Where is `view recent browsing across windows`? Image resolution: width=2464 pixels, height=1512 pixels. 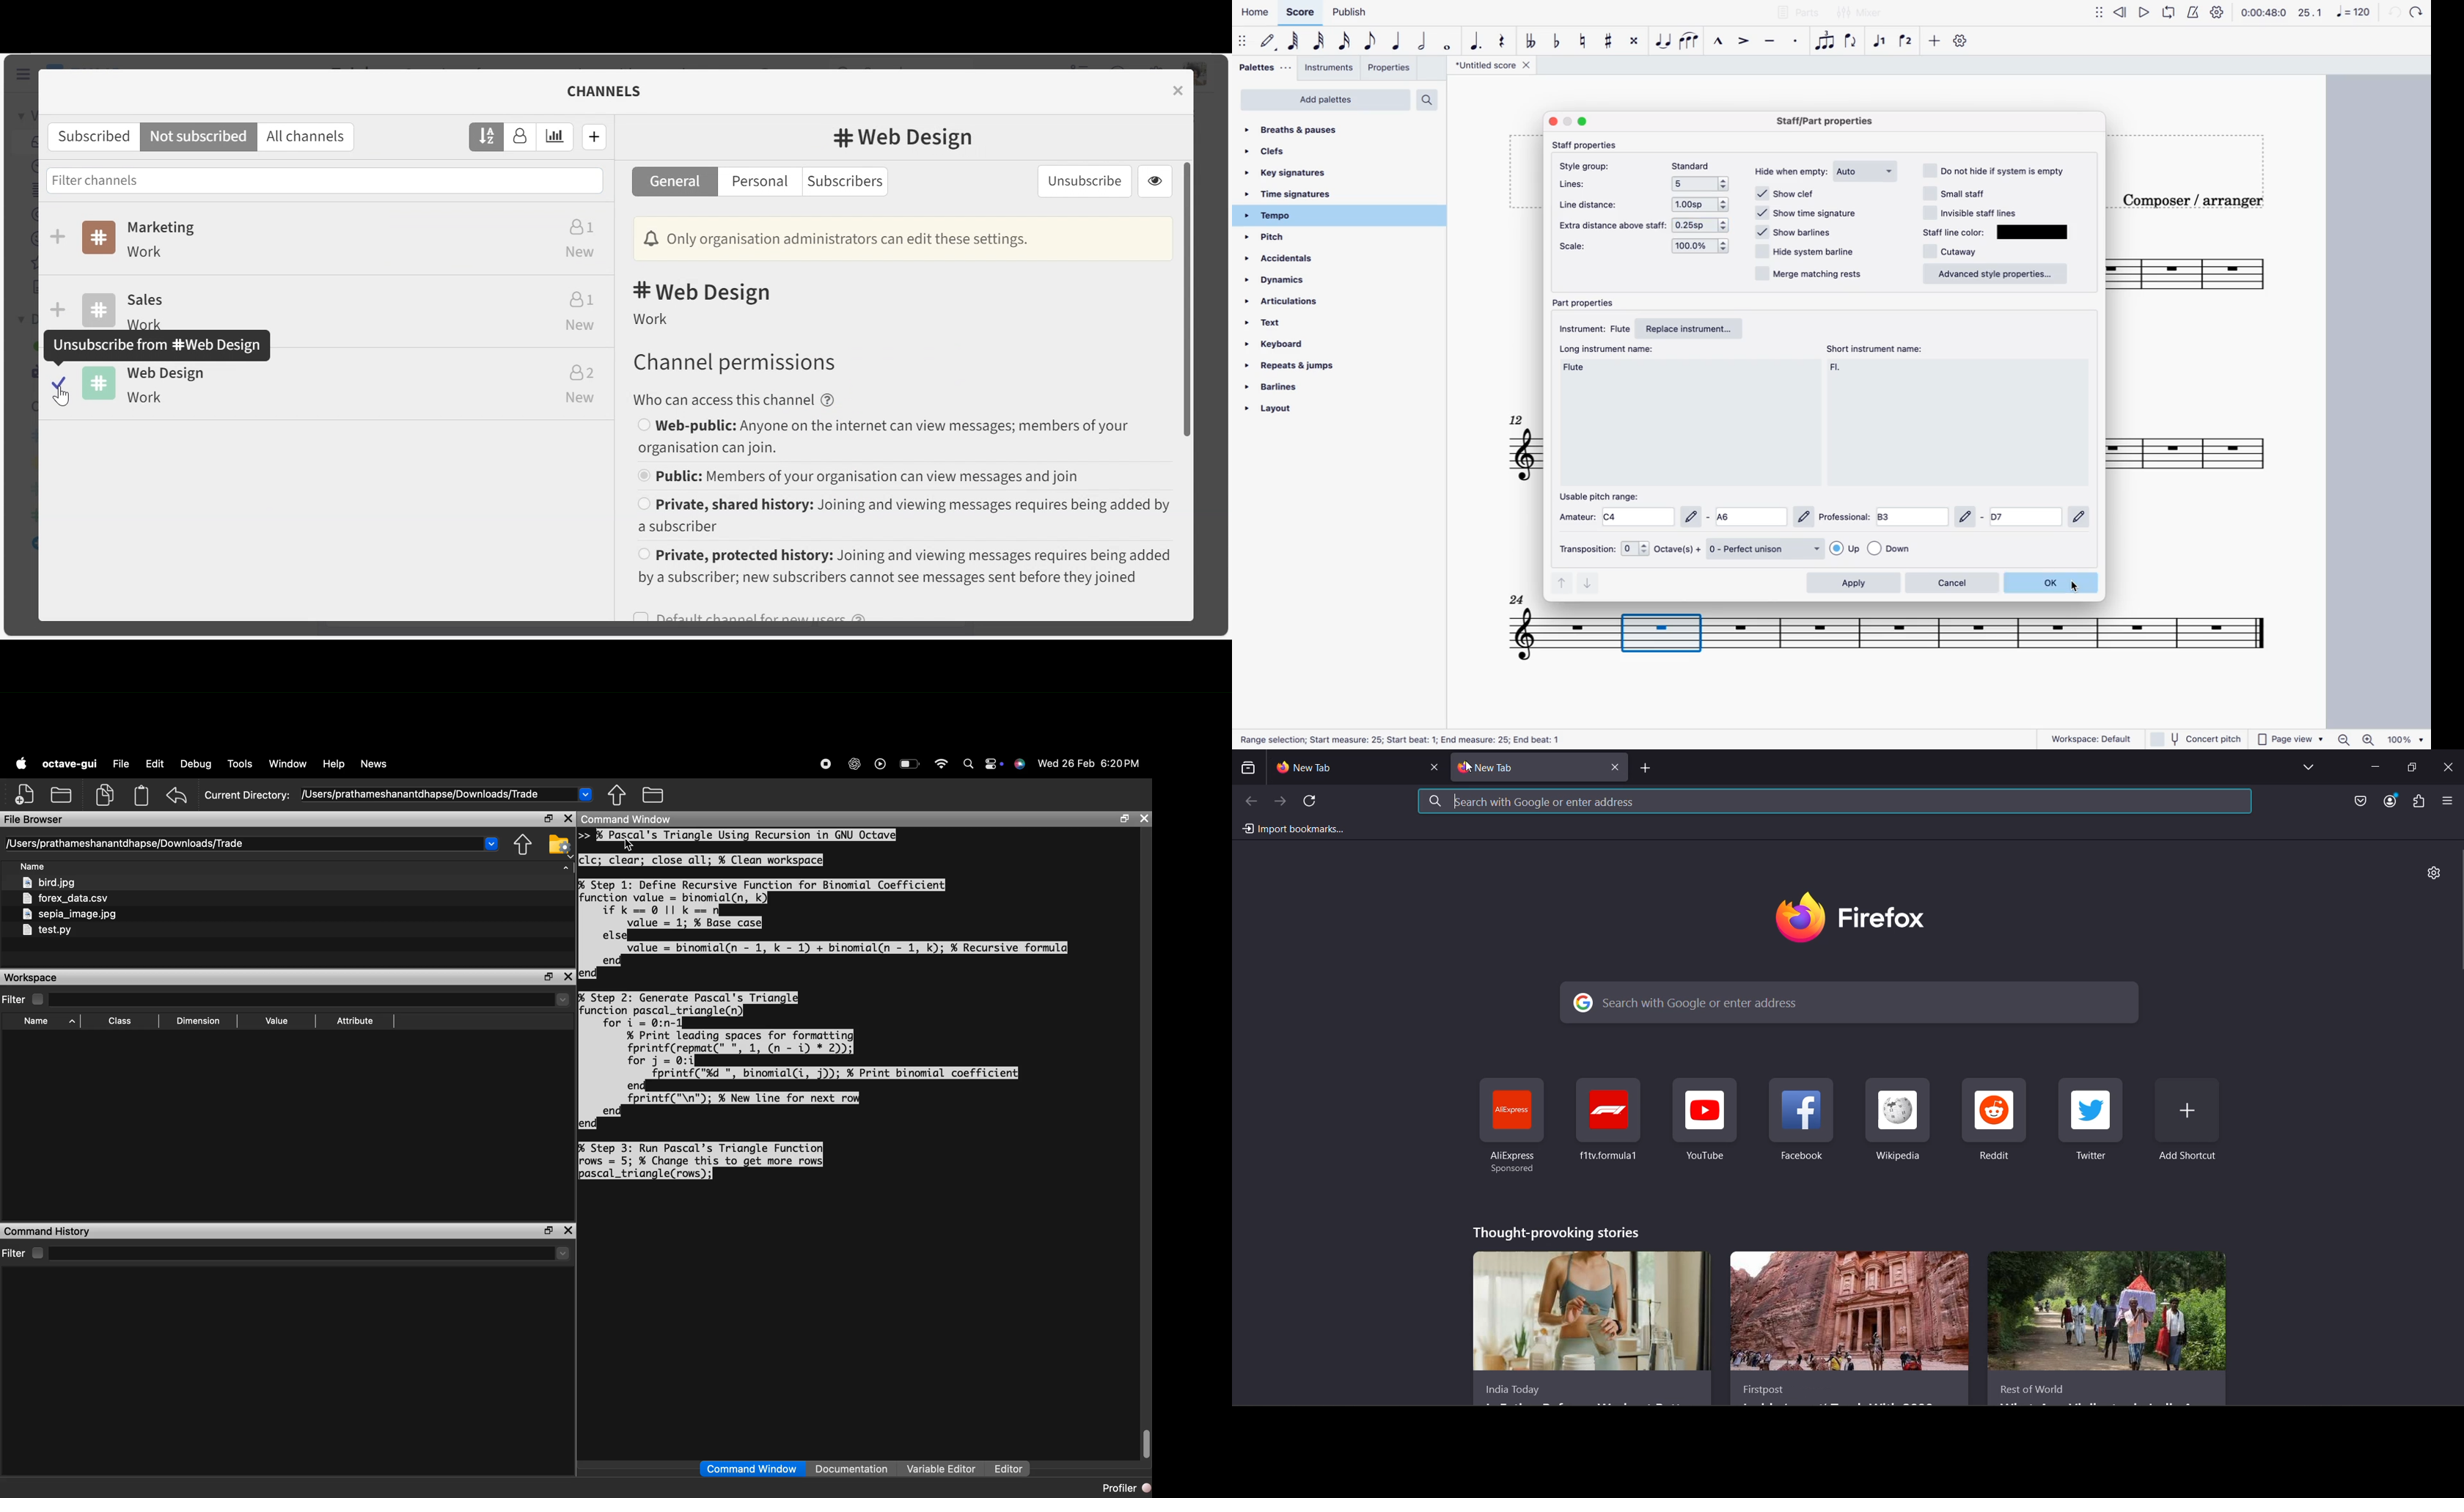 view recent browsing across windows is located at coordinates (1252, 768).